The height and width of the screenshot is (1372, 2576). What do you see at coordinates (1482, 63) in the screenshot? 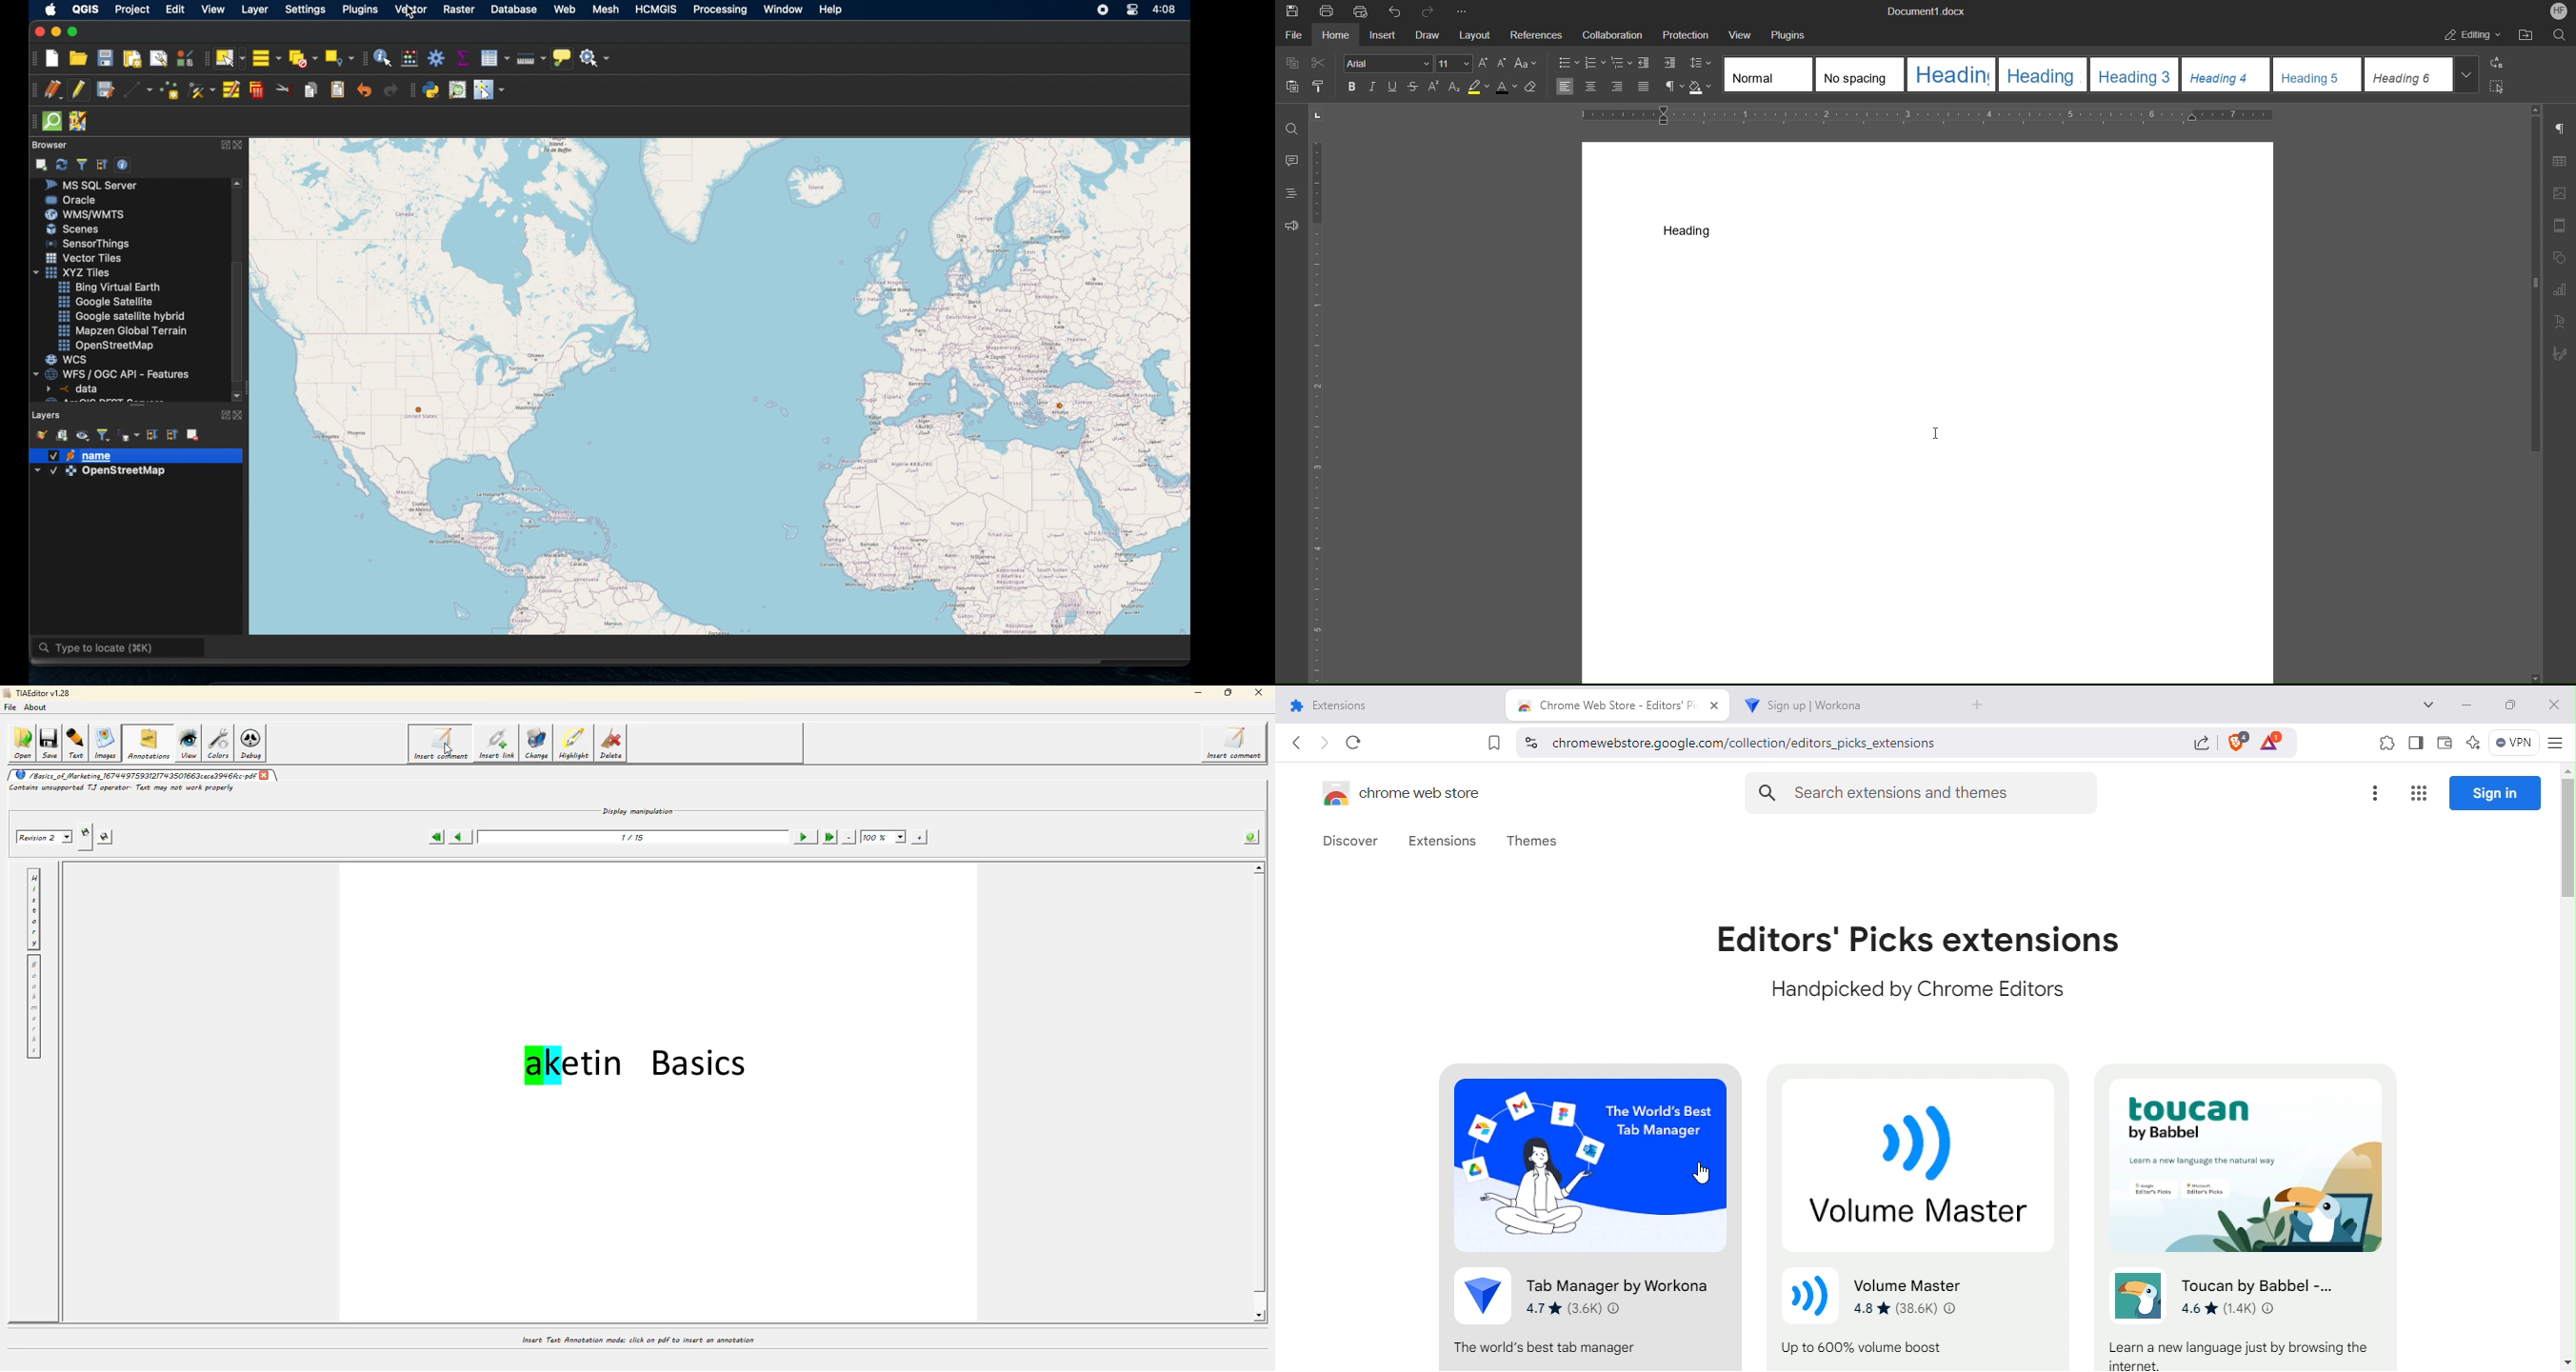
I see `Increase Size` at bounding box center [1482, 63].